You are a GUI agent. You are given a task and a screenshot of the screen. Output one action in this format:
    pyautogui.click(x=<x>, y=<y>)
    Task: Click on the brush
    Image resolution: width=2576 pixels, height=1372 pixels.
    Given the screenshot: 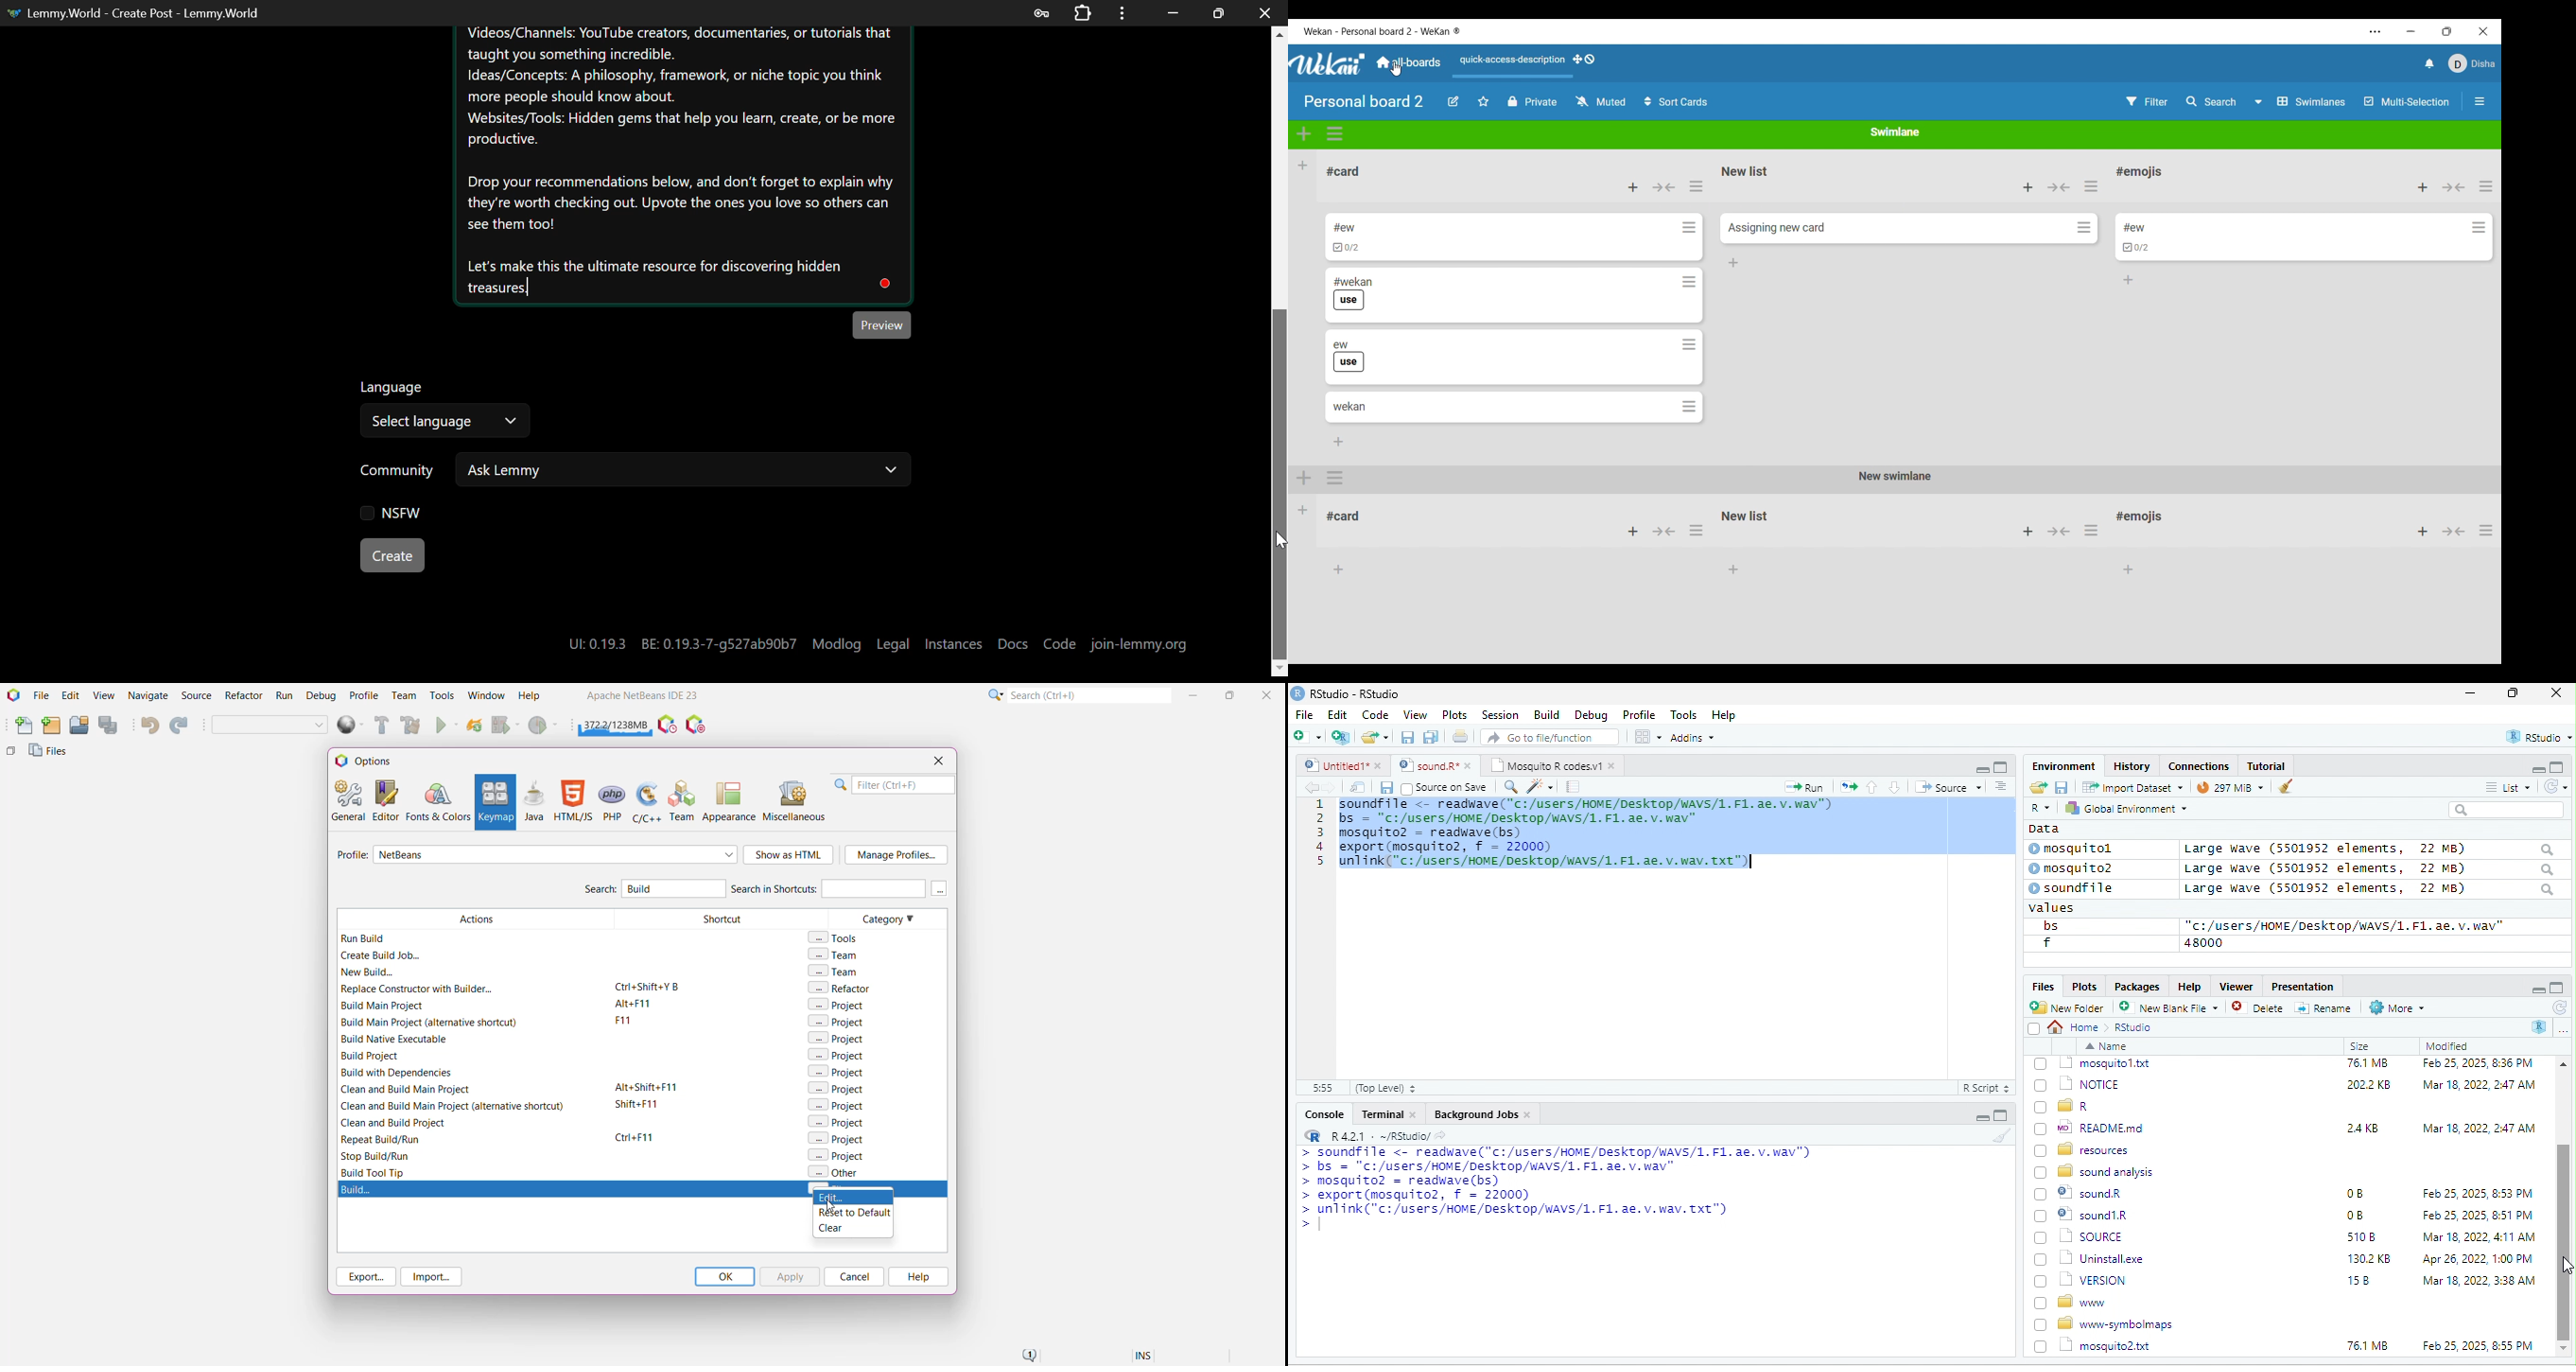 What is the action you would take?
    pyautogui.click(x=2004, y=1136)
    